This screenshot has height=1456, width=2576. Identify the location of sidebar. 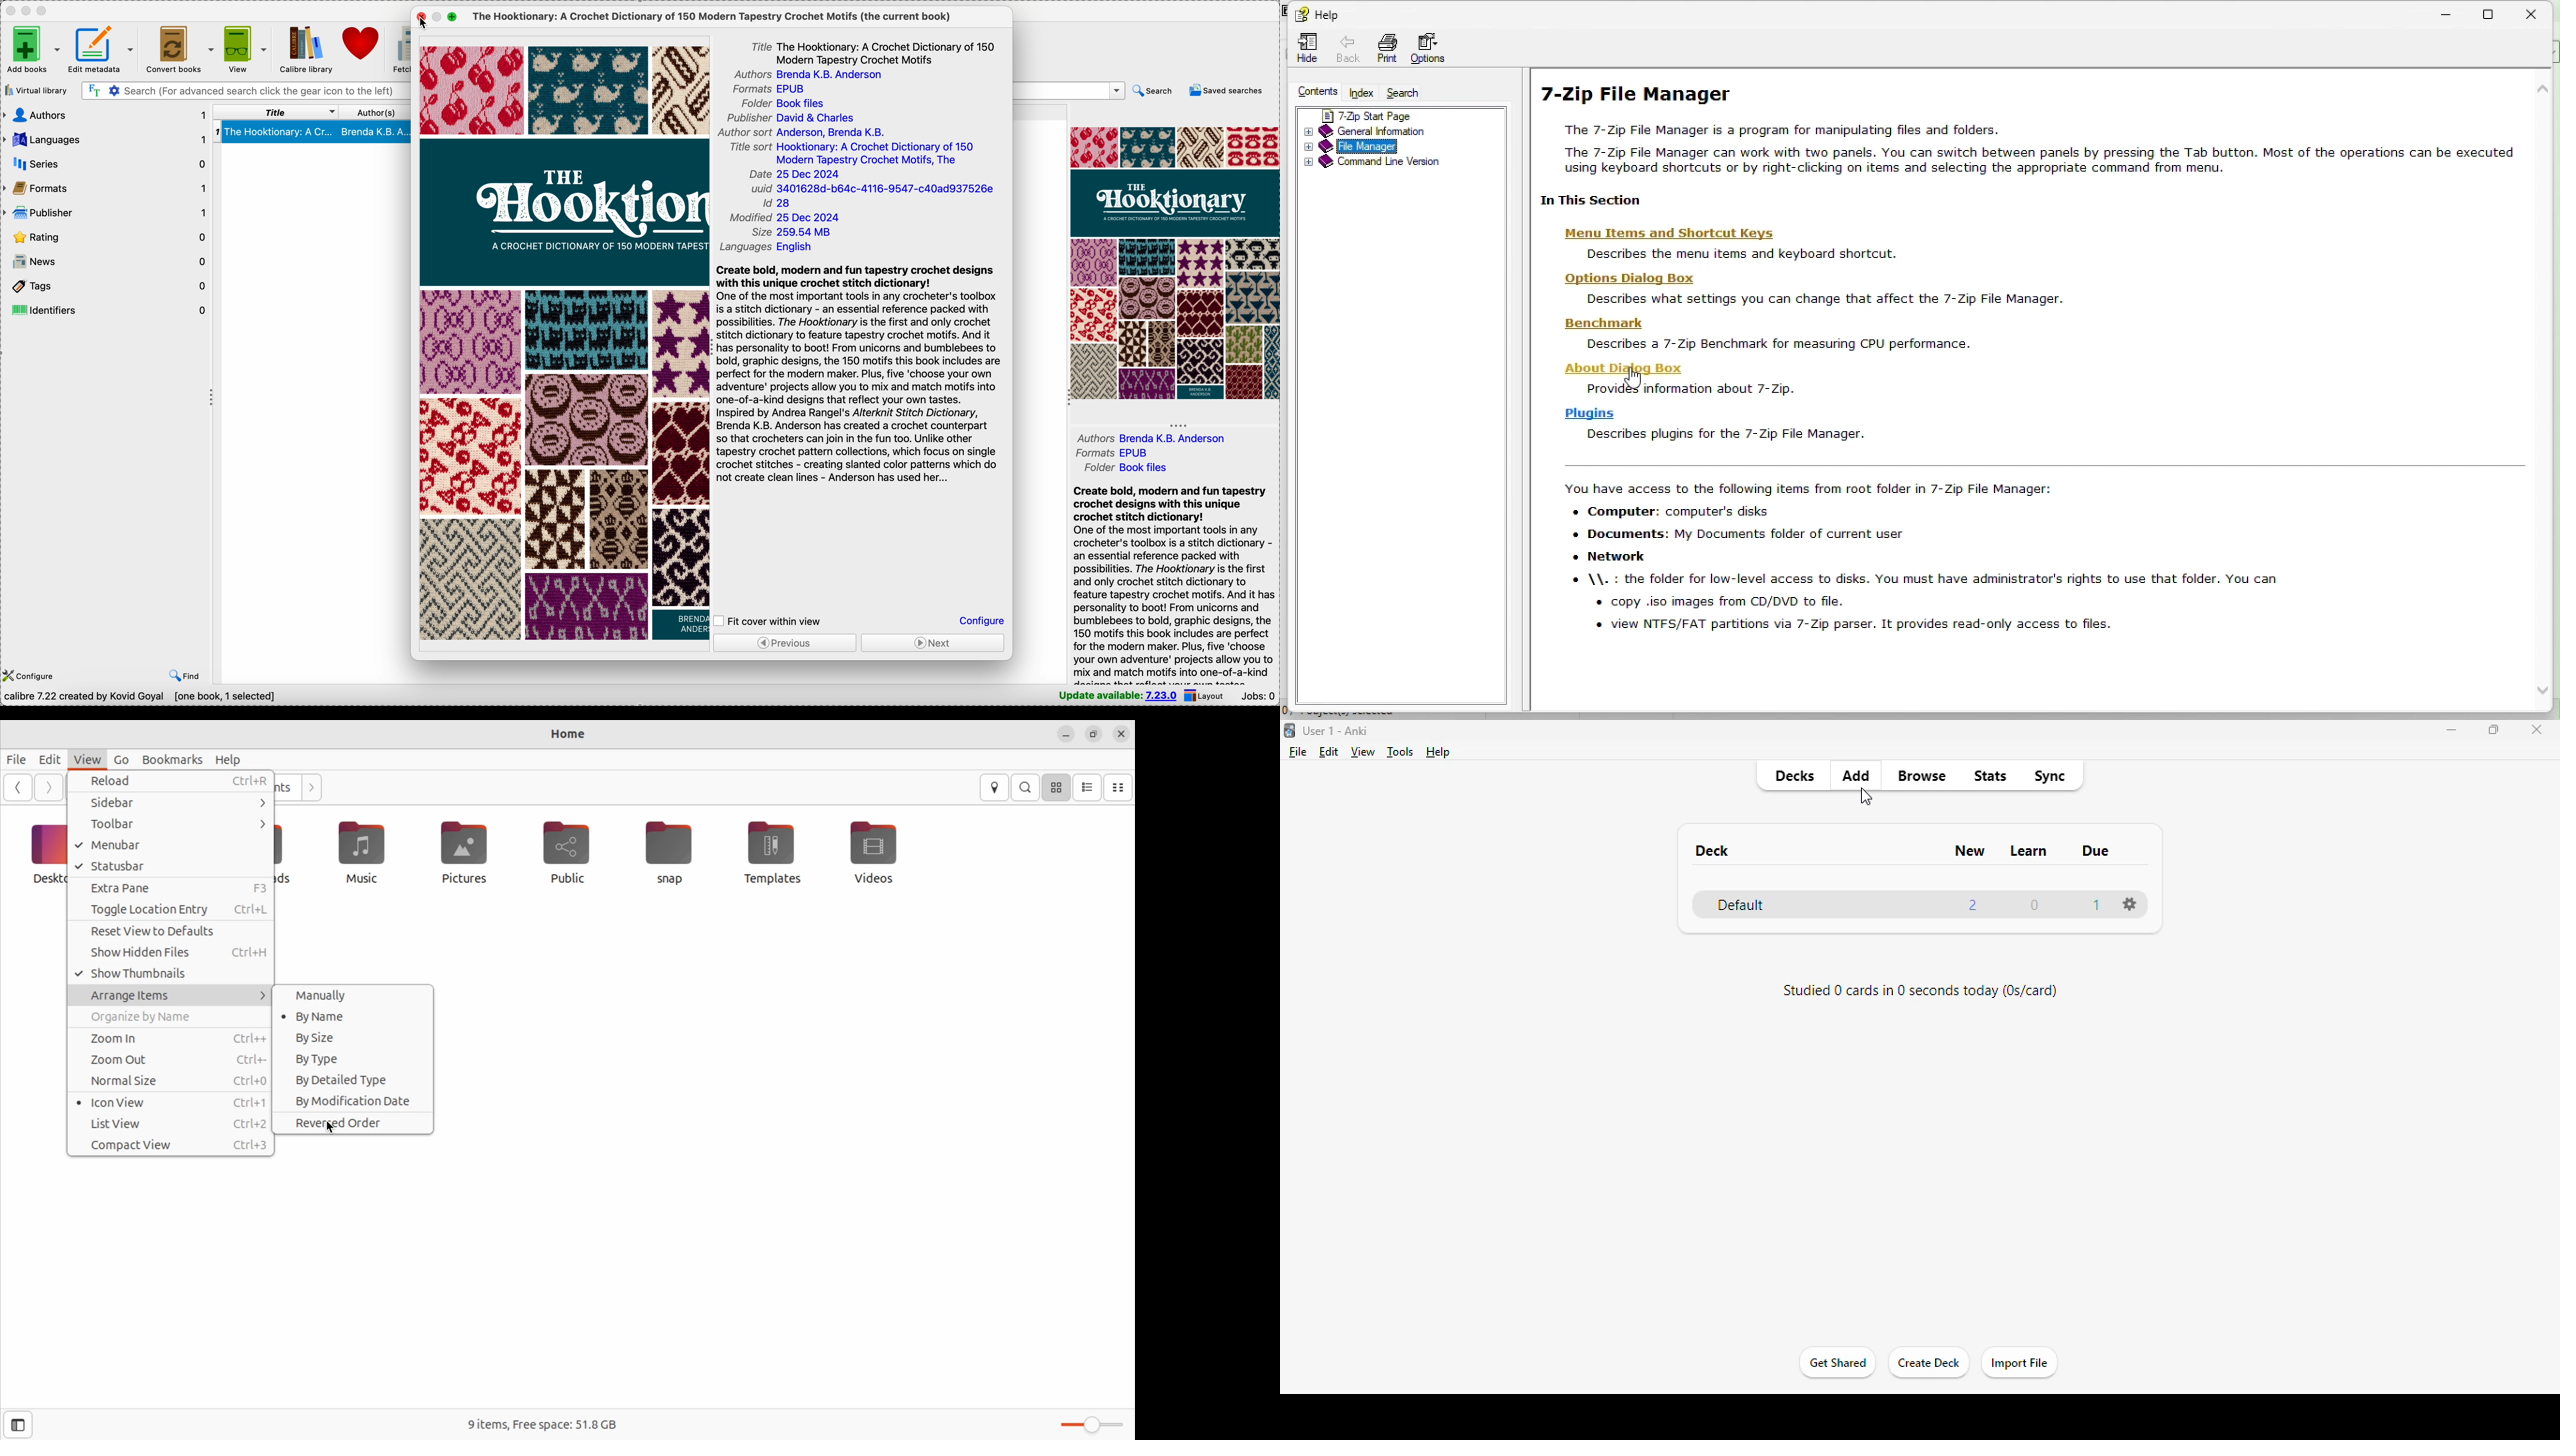
(168, 802).